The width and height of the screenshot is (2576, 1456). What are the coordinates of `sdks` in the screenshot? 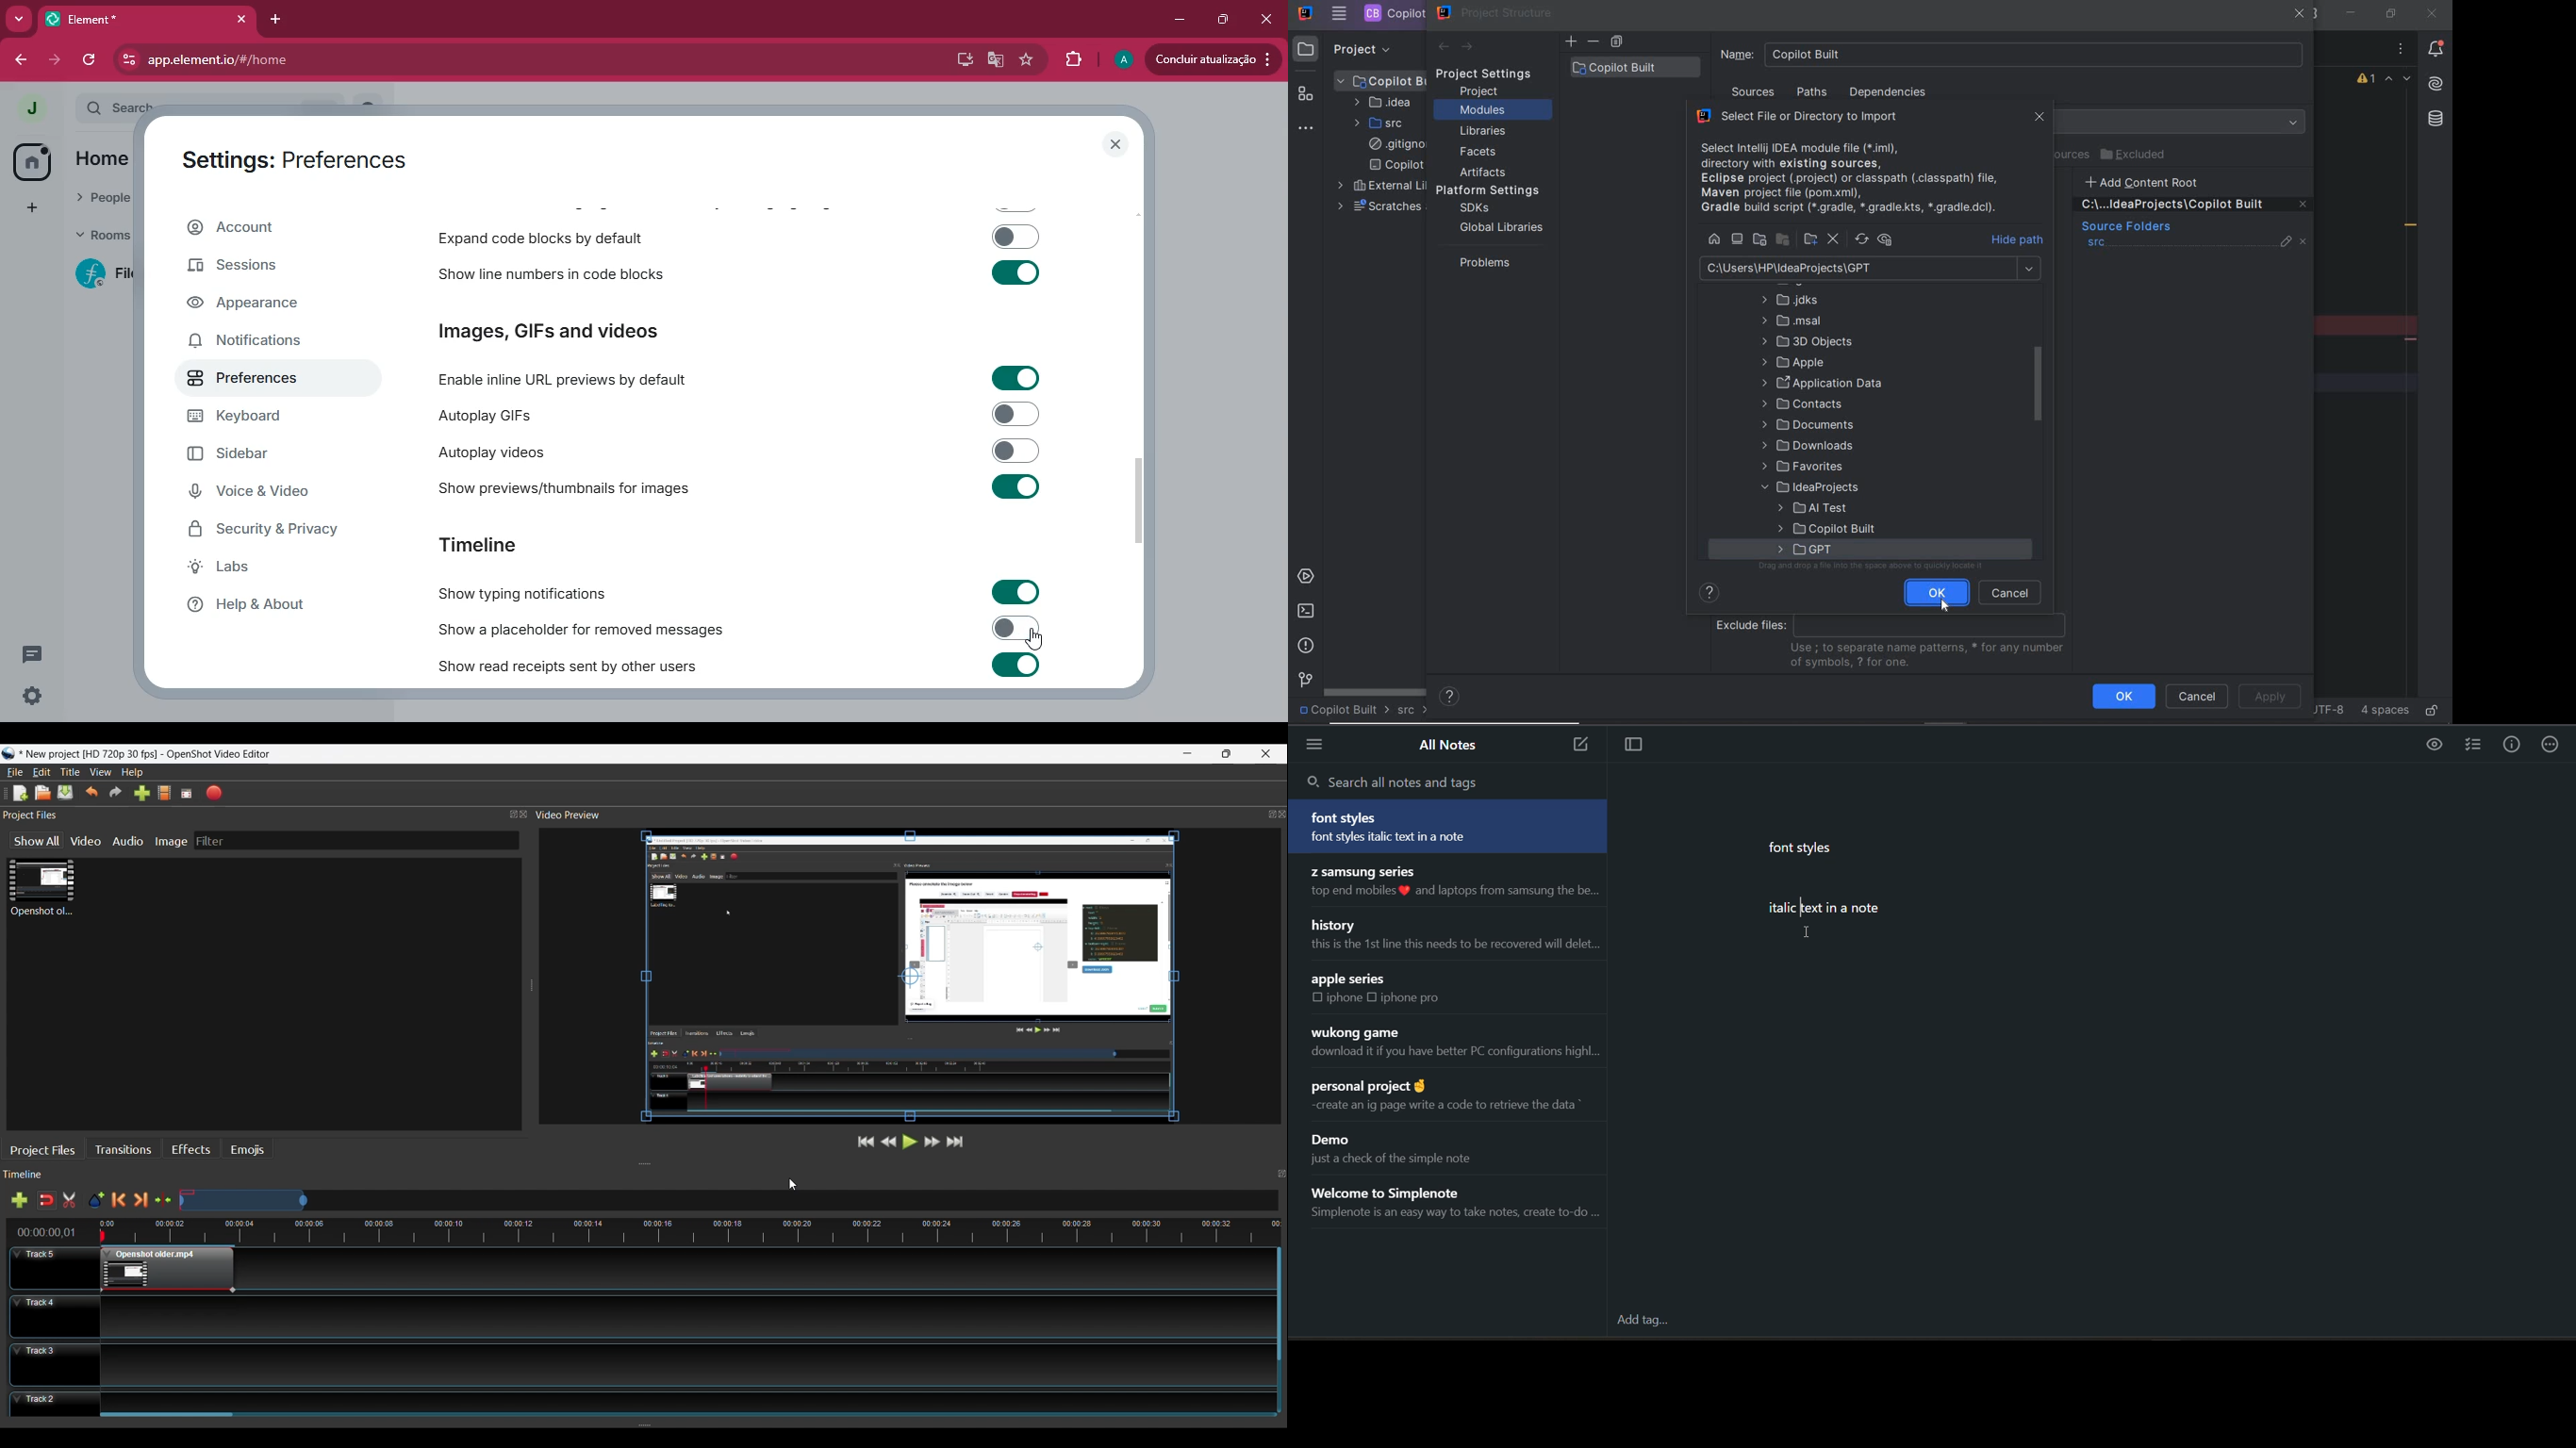 It's located at (1473, 209).